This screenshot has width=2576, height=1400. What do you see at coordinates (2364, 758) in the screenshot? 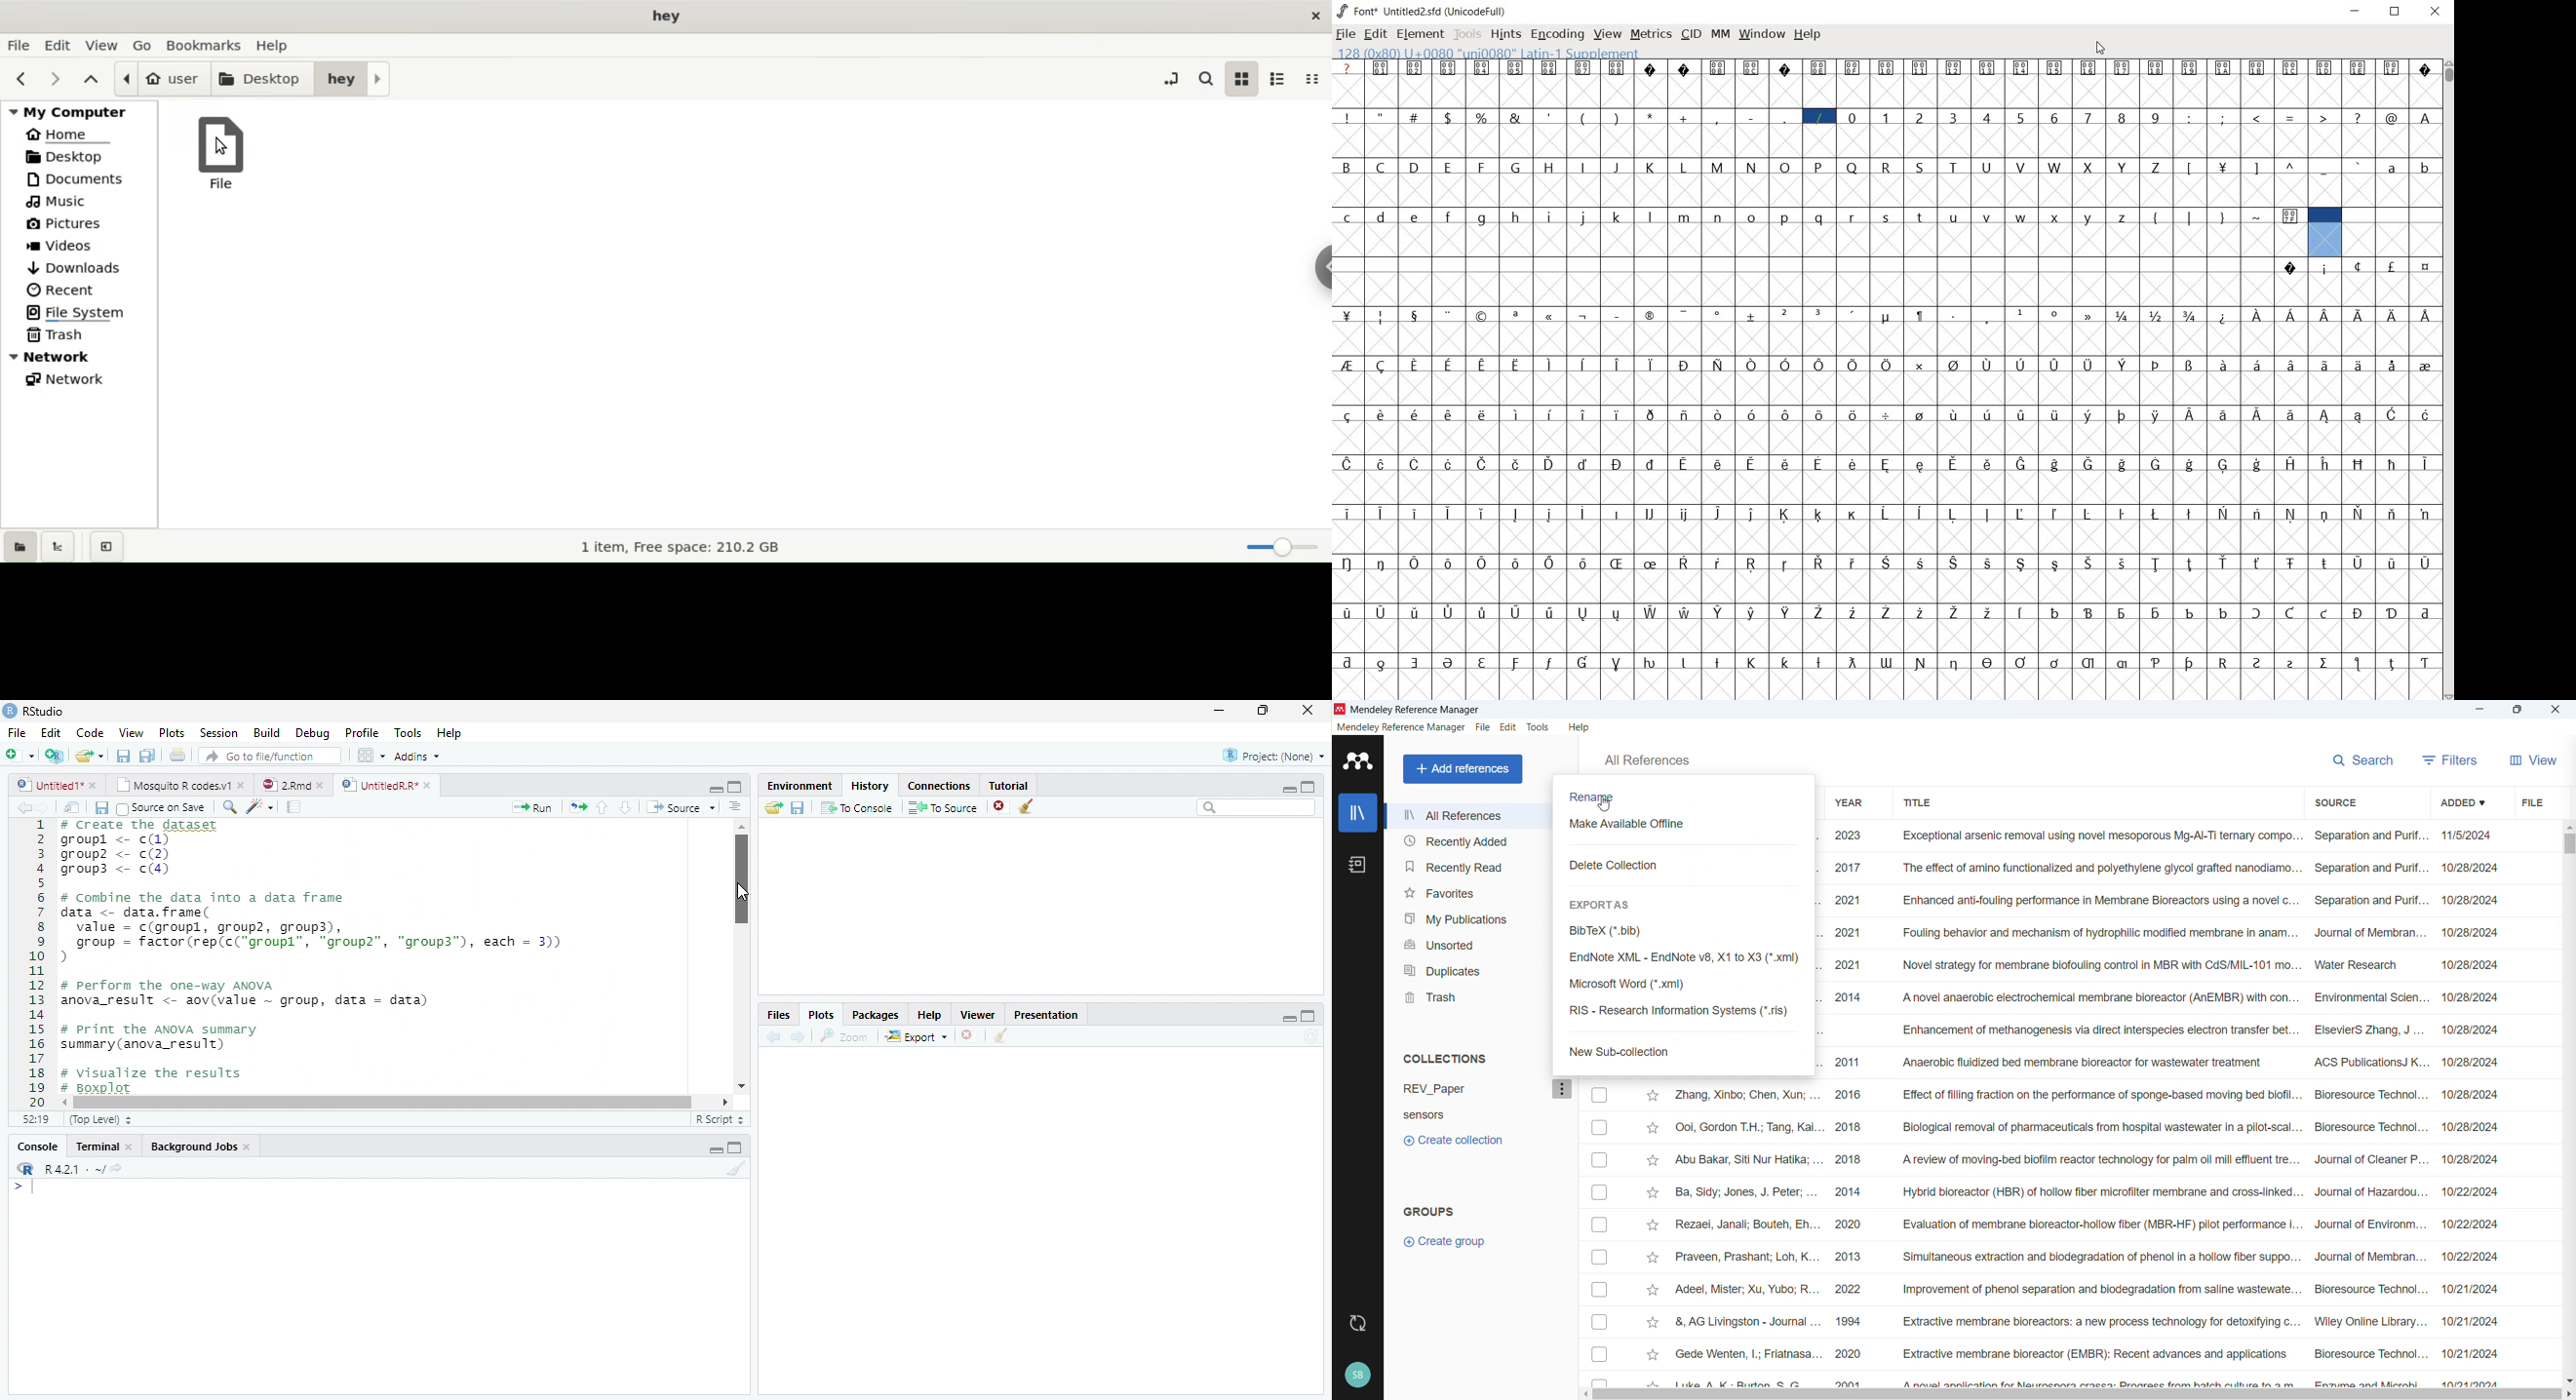
I see `Search ` at bounding box center [2364, 758].